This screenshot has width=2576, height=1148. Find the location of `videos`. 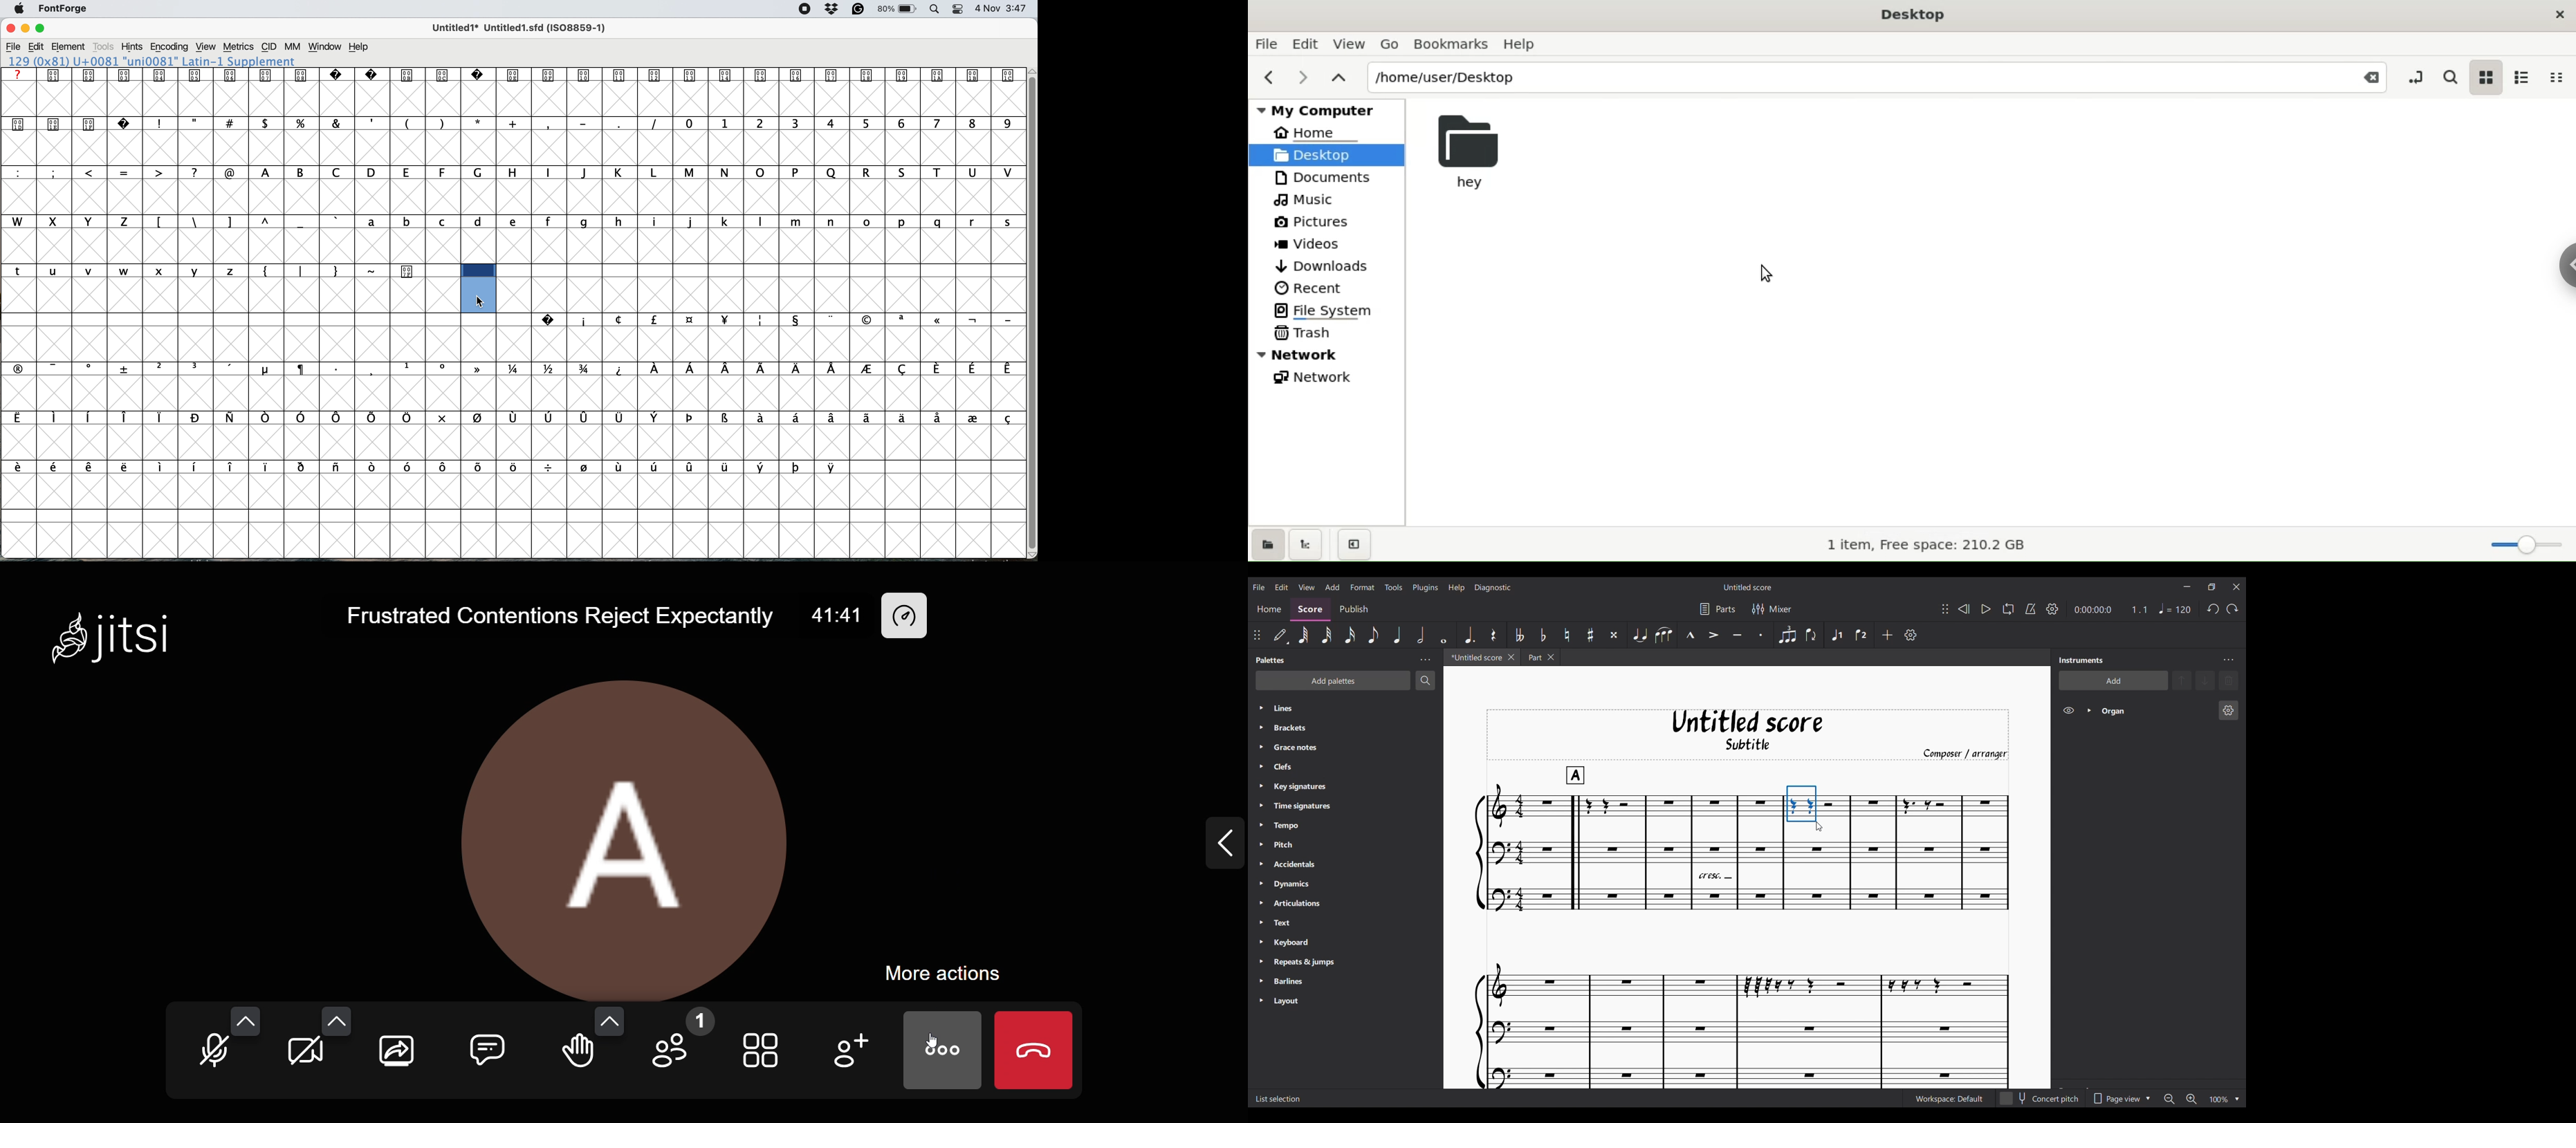

videos is located at coordinates (1312, 243).